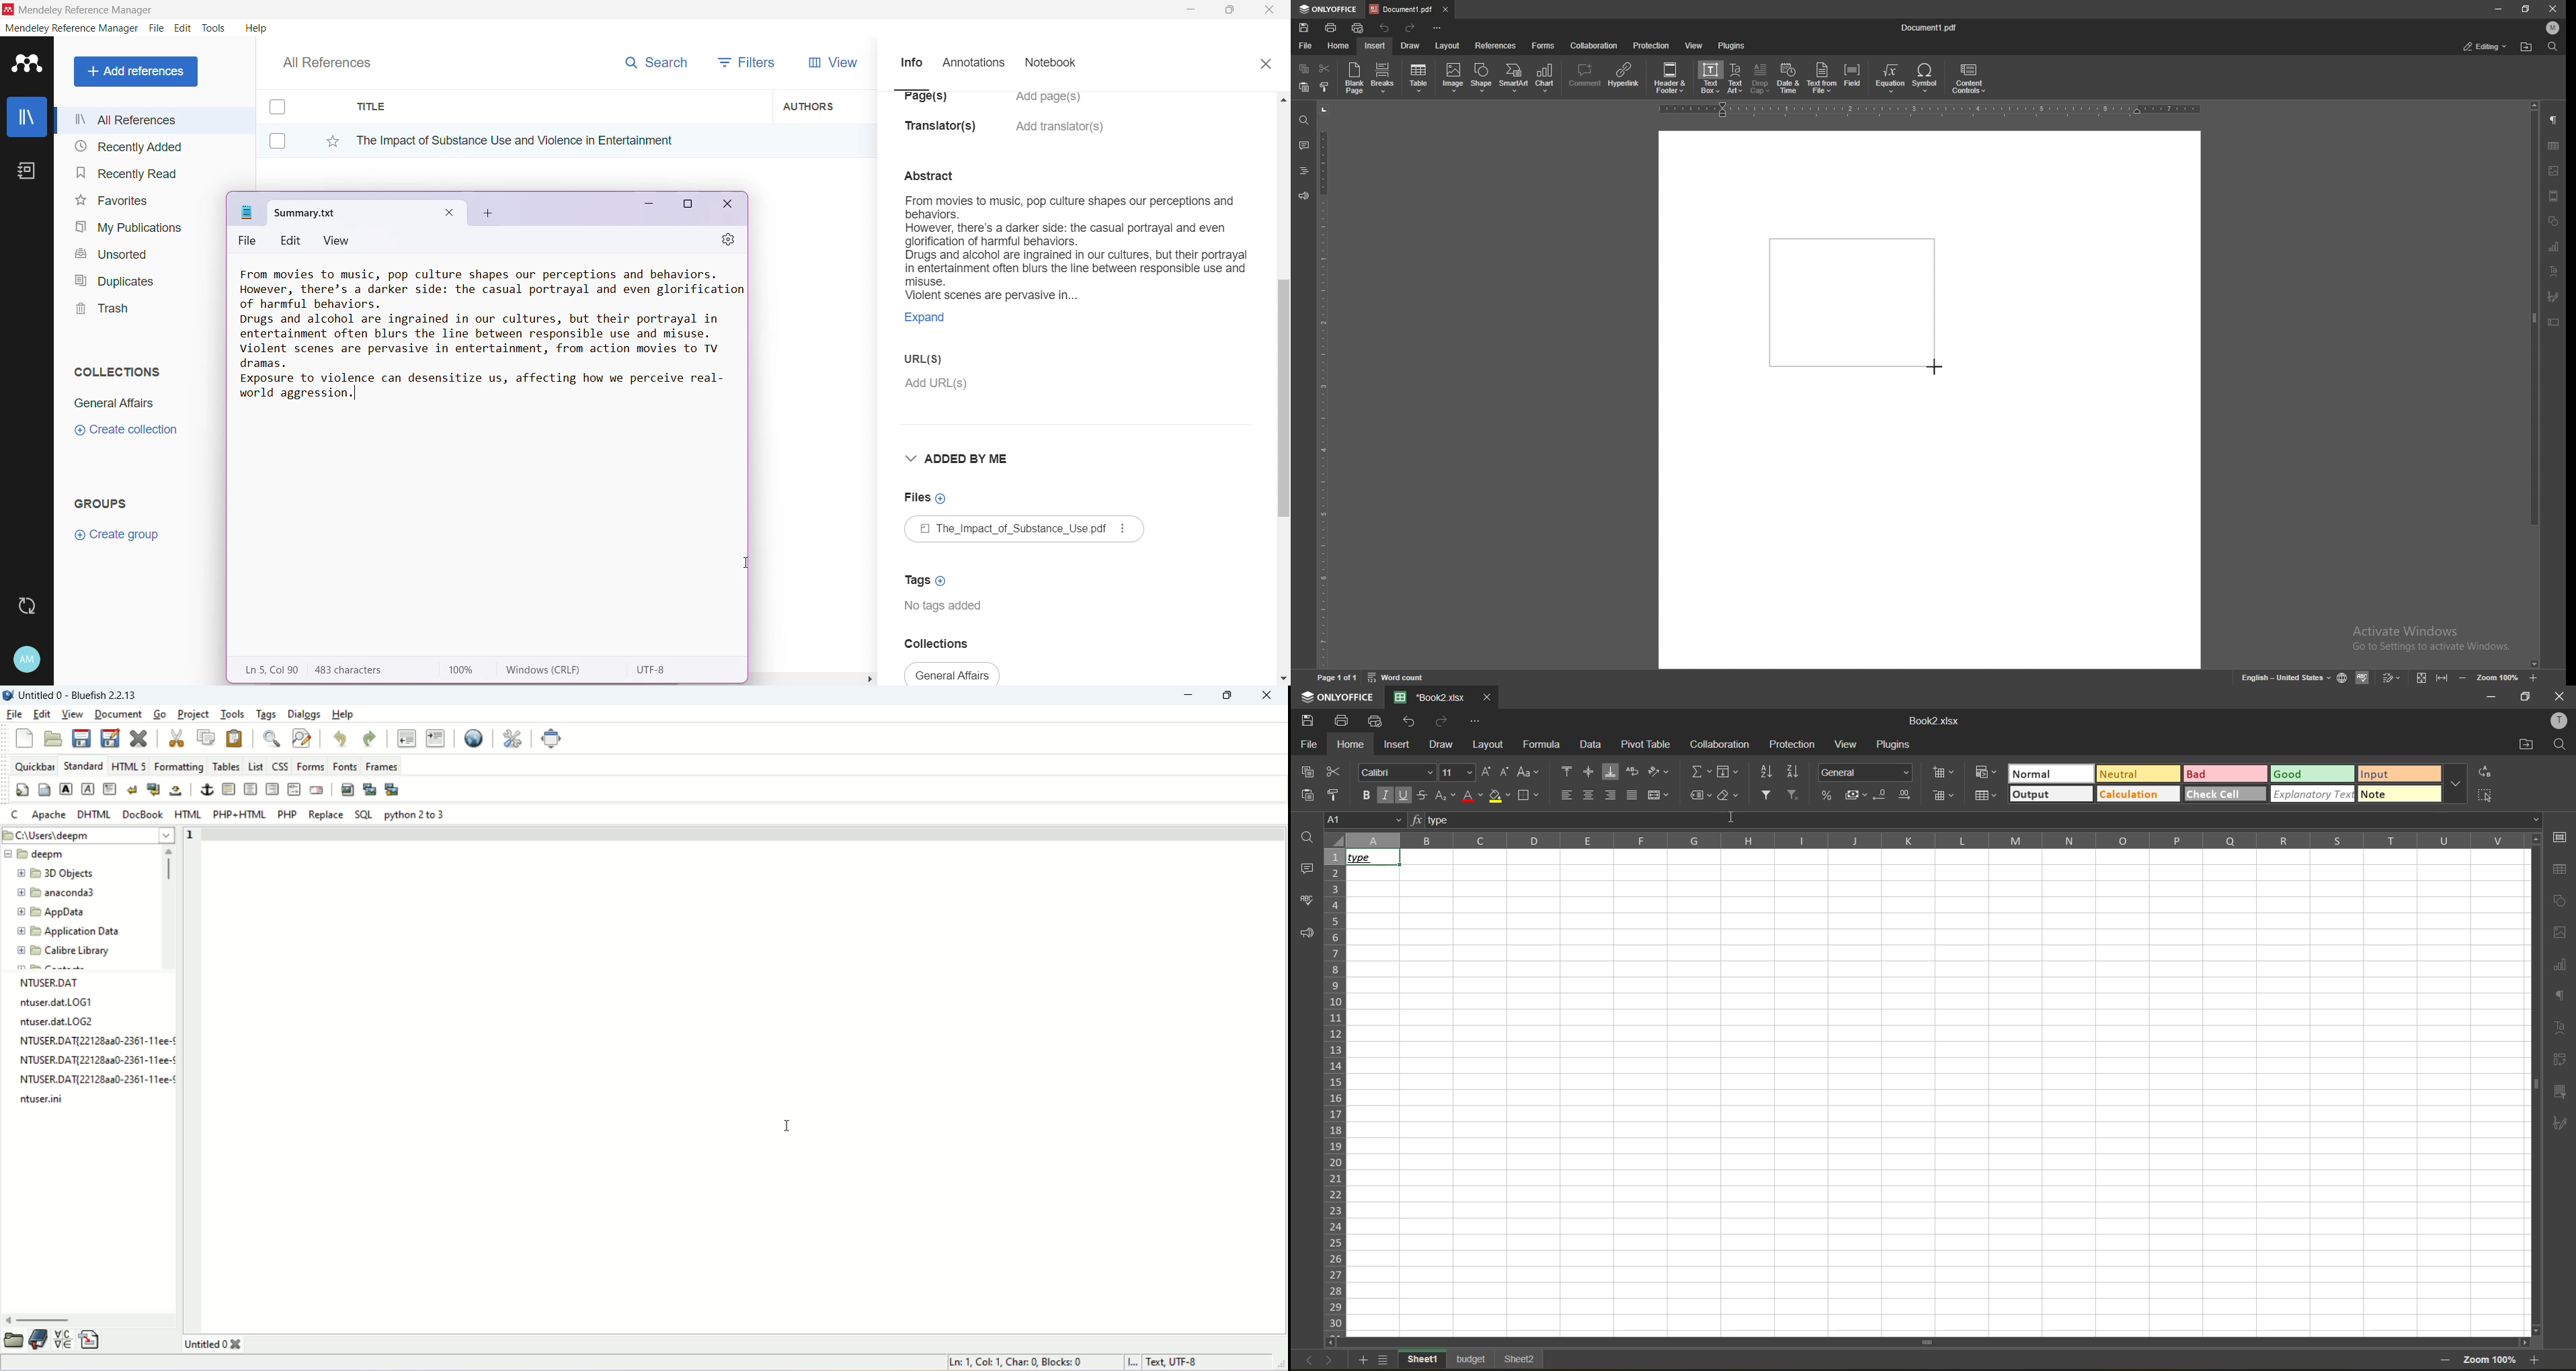 This screenshot has width=2576, height=1372. Describe the element at coordinates (110, 201) in the screenshot. I see `Favorites` at that location.